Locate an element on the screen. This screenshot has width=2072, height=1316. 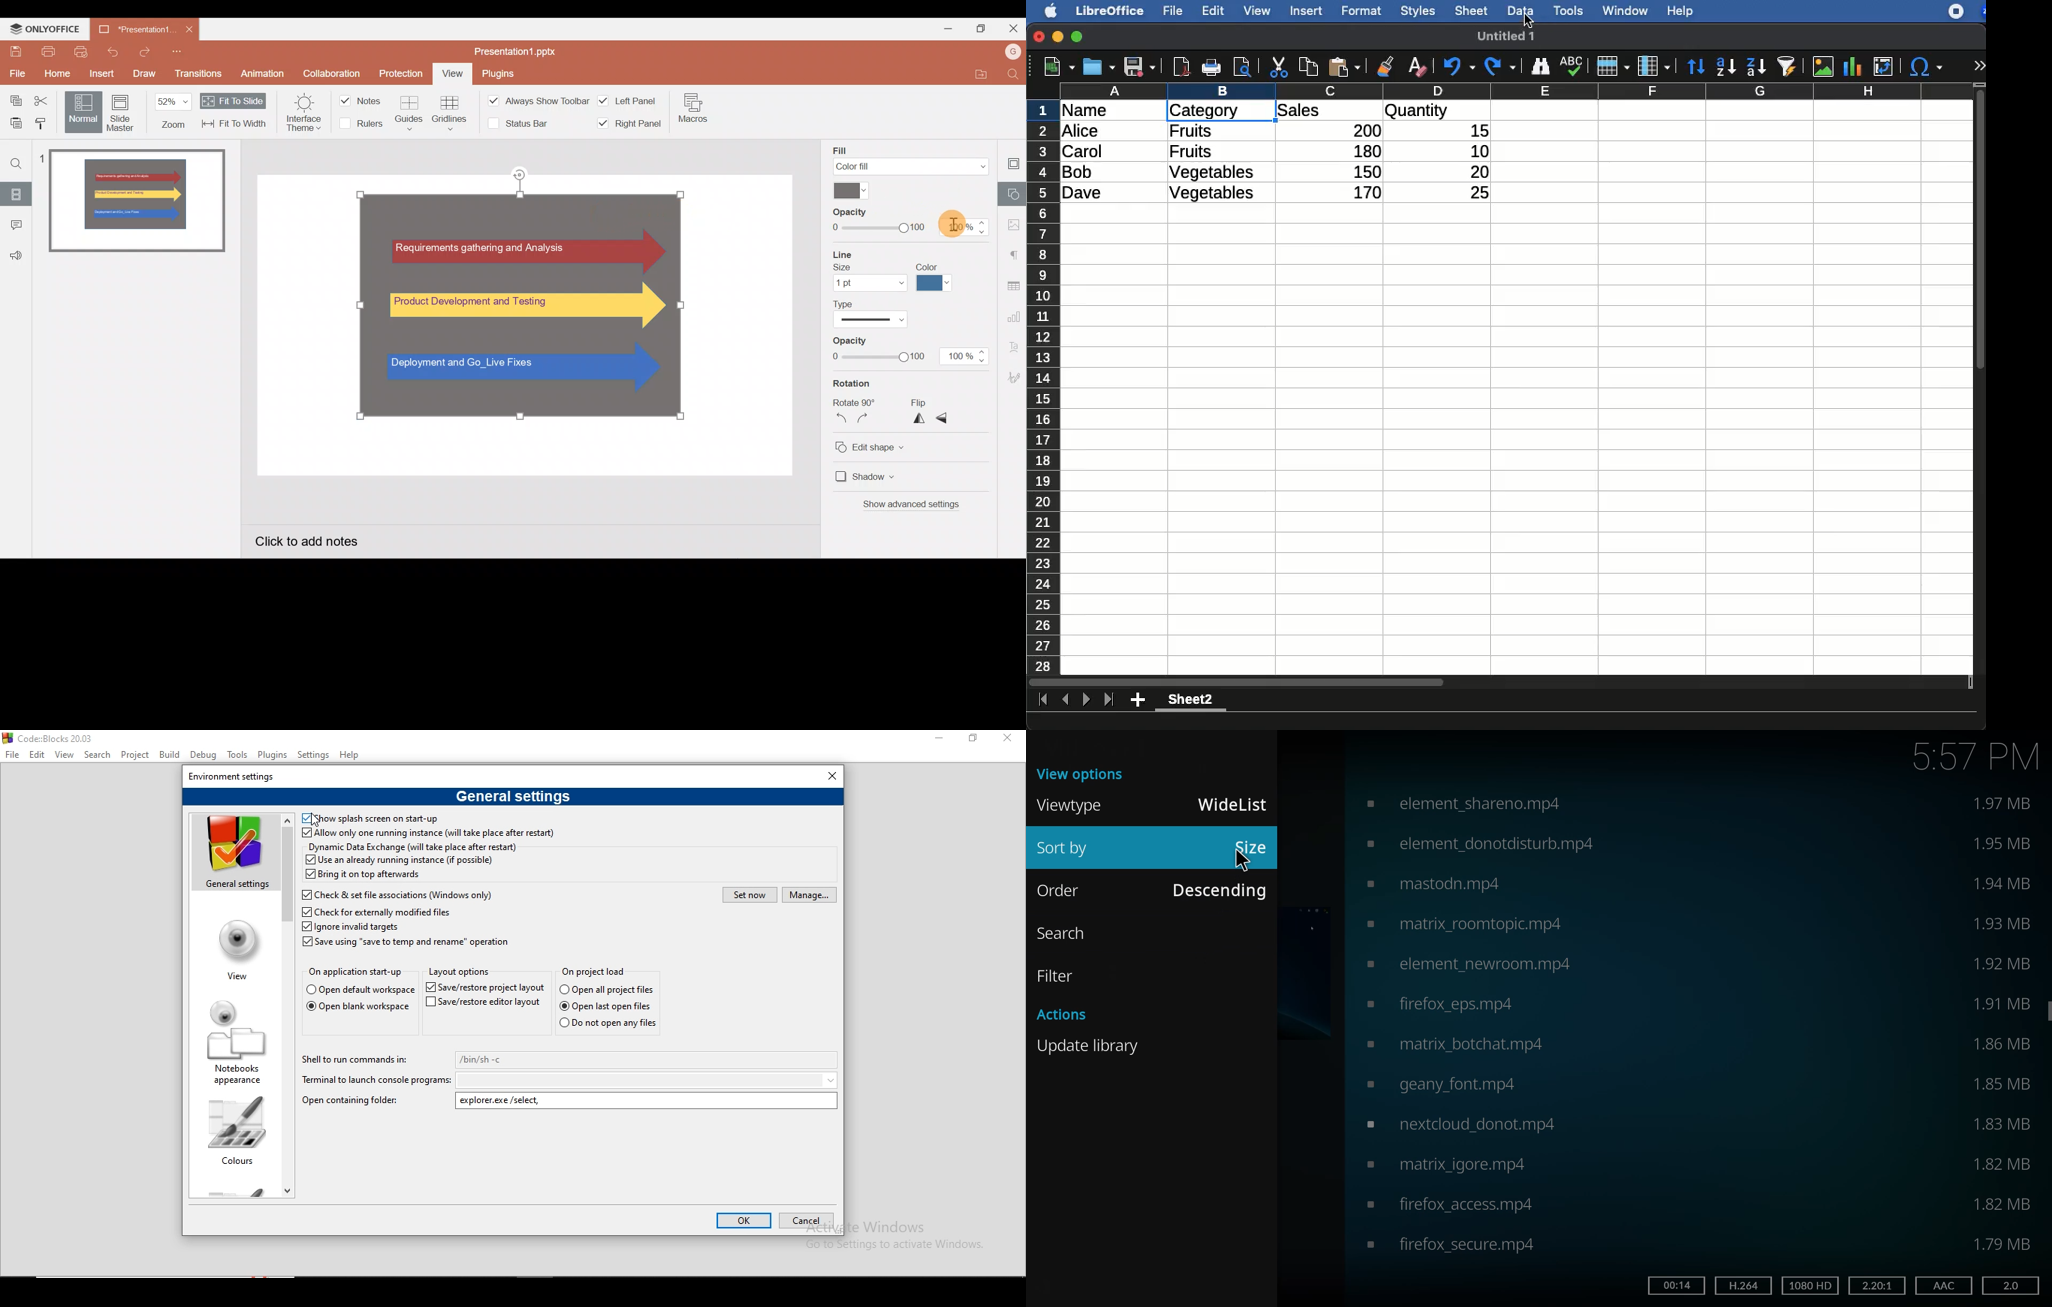
video is located at coordinates (1470, 962).